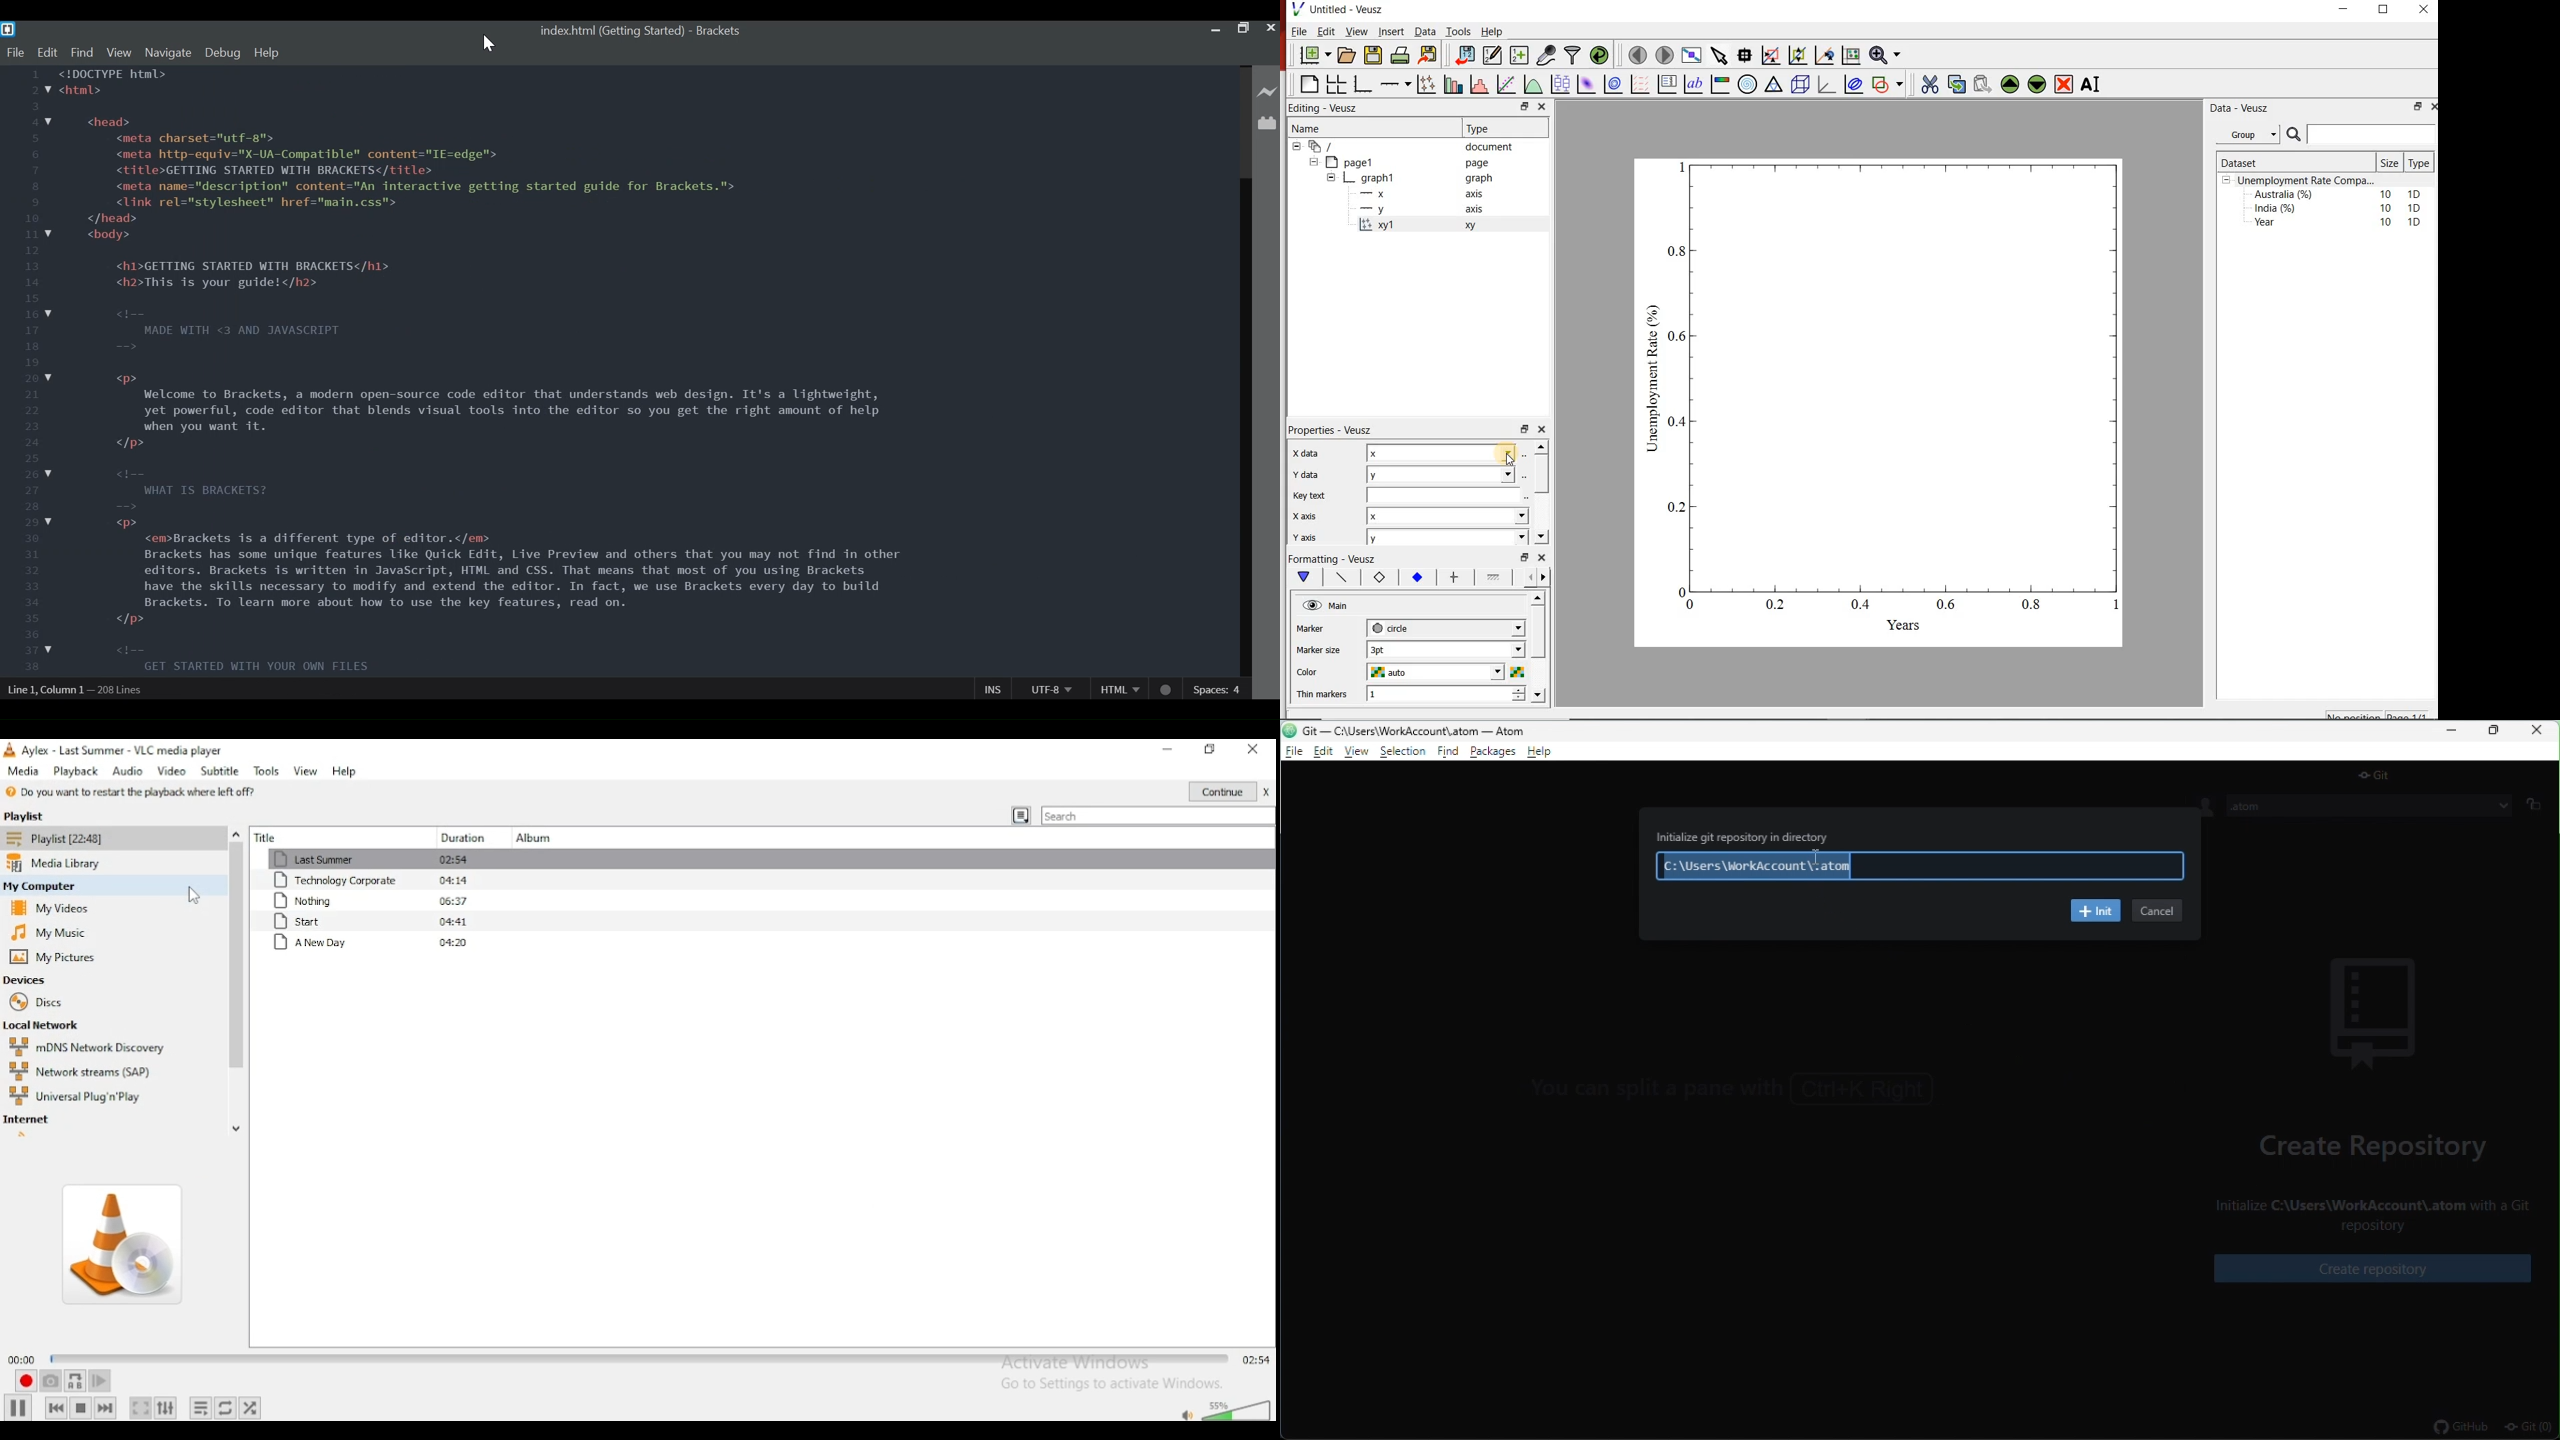  I want to click on Debug, so click(223, 53).